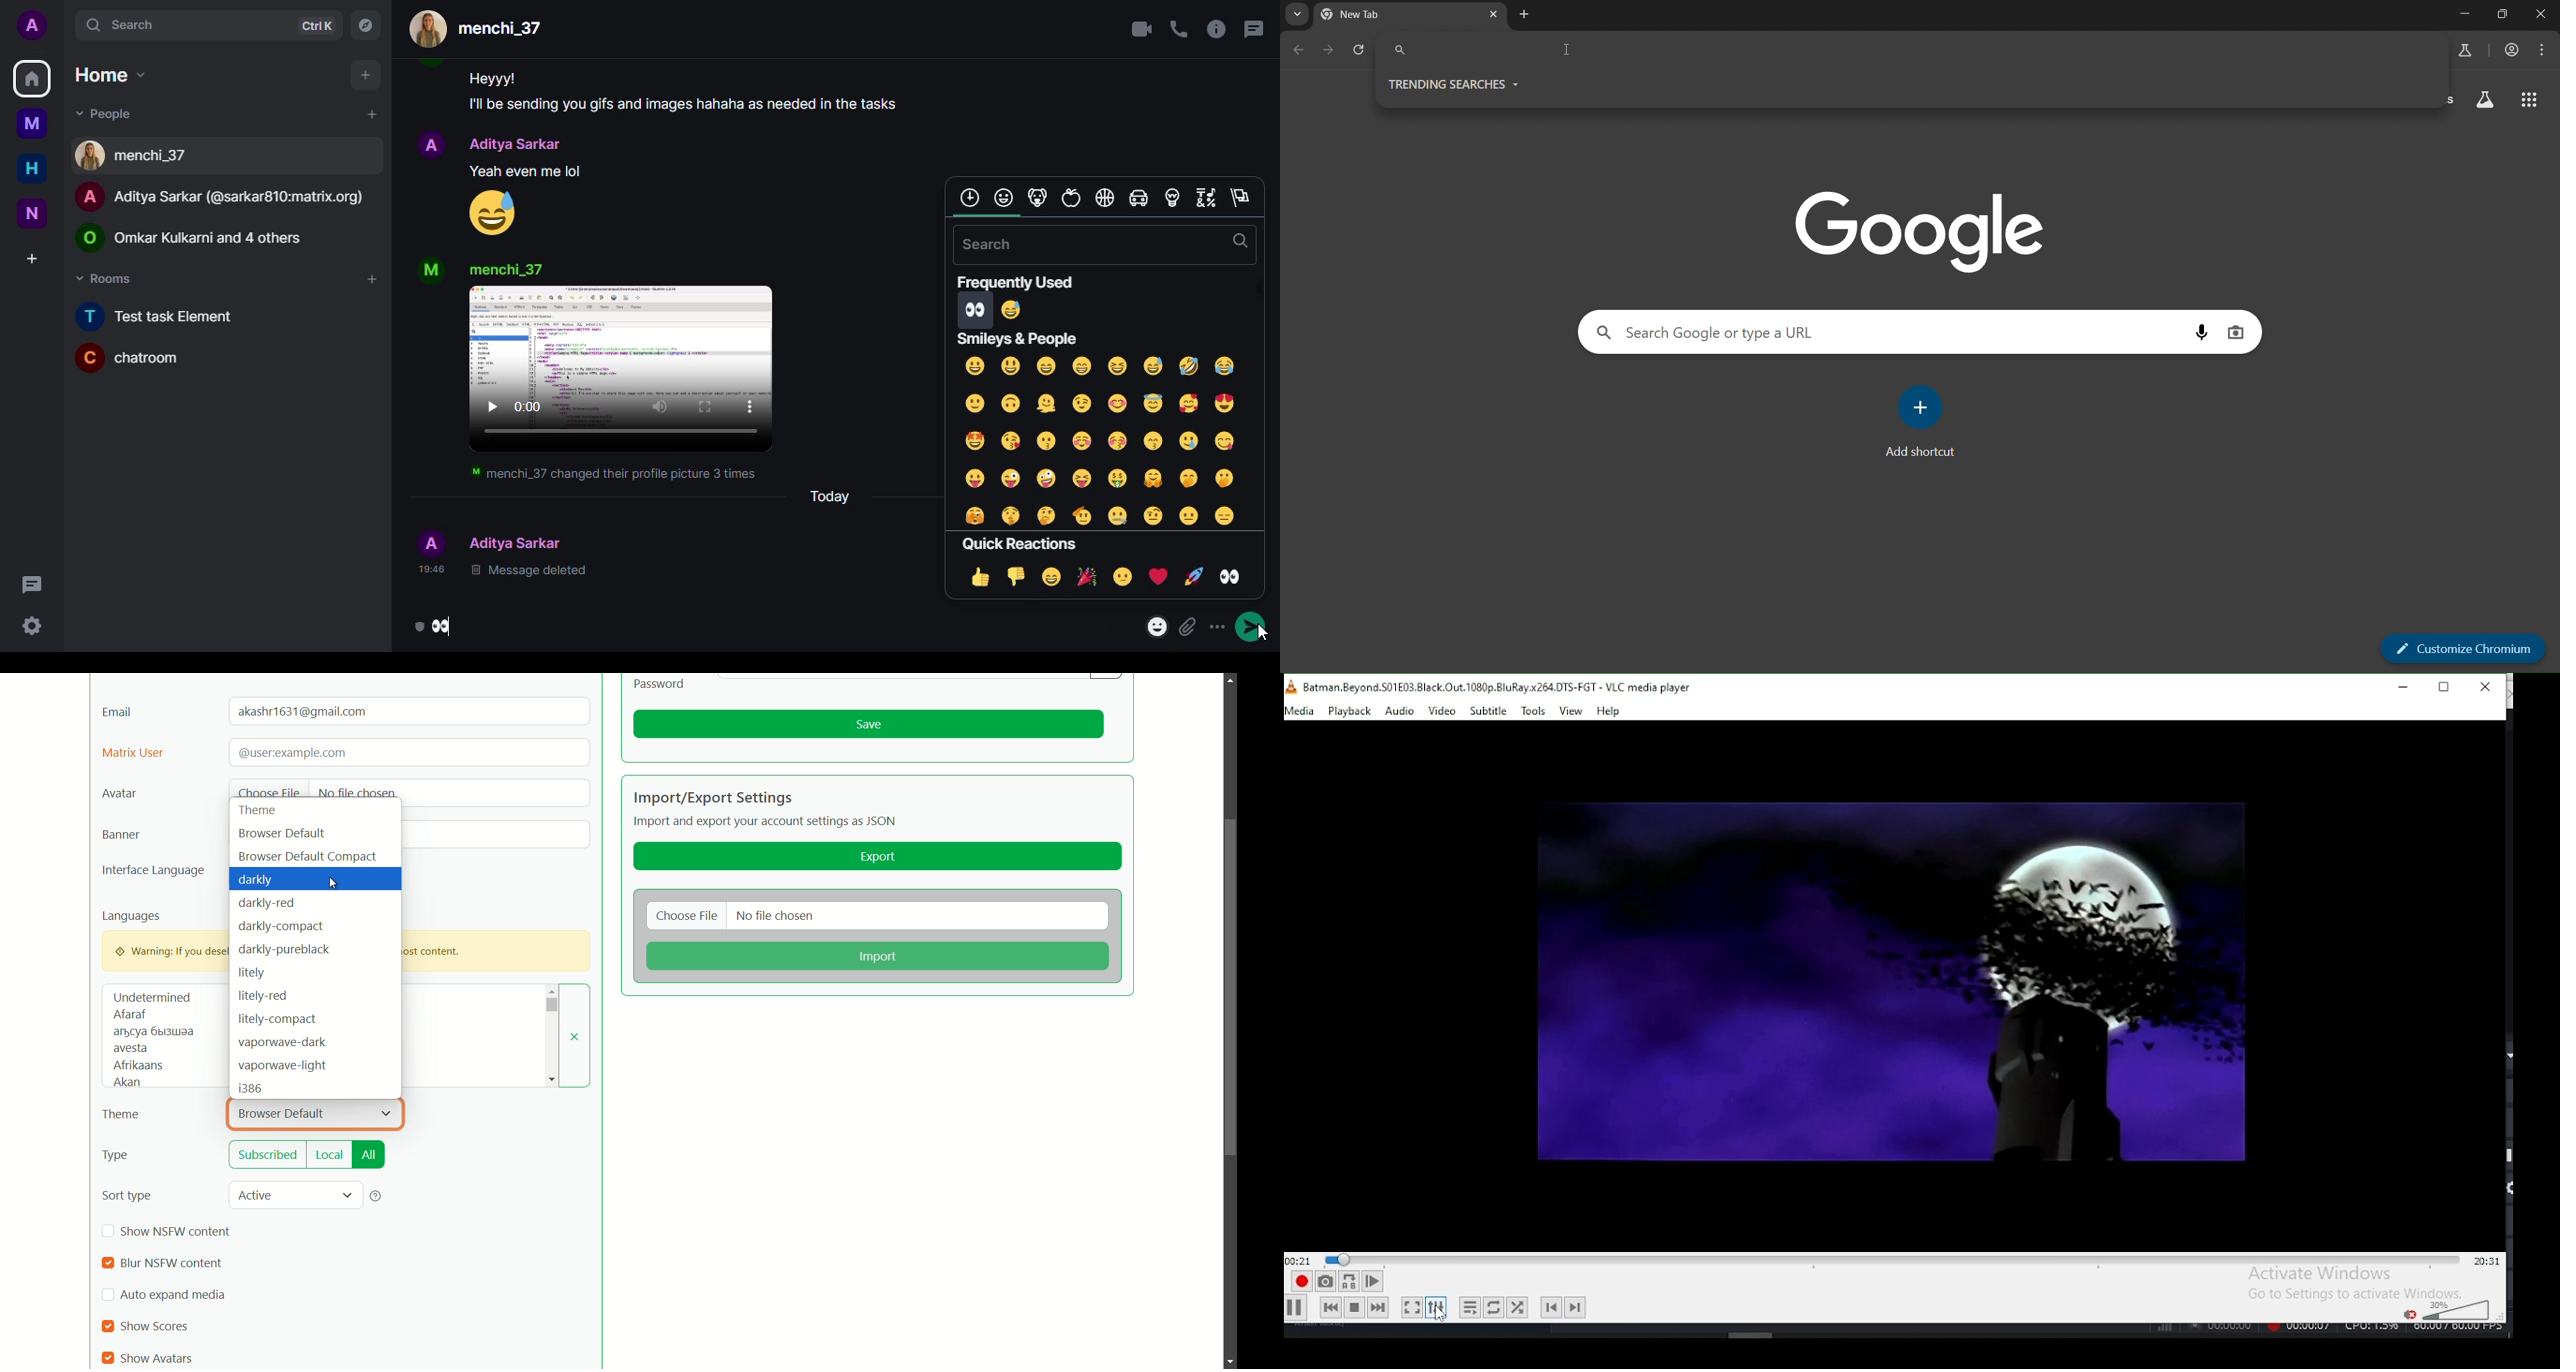 Image resolution: width=2576 pixels, height=1372 pixels. What do you see at coordinates (1438, 1308) in the screenshot?
I see `show extended settings` at bounding box center [1438, 1308].